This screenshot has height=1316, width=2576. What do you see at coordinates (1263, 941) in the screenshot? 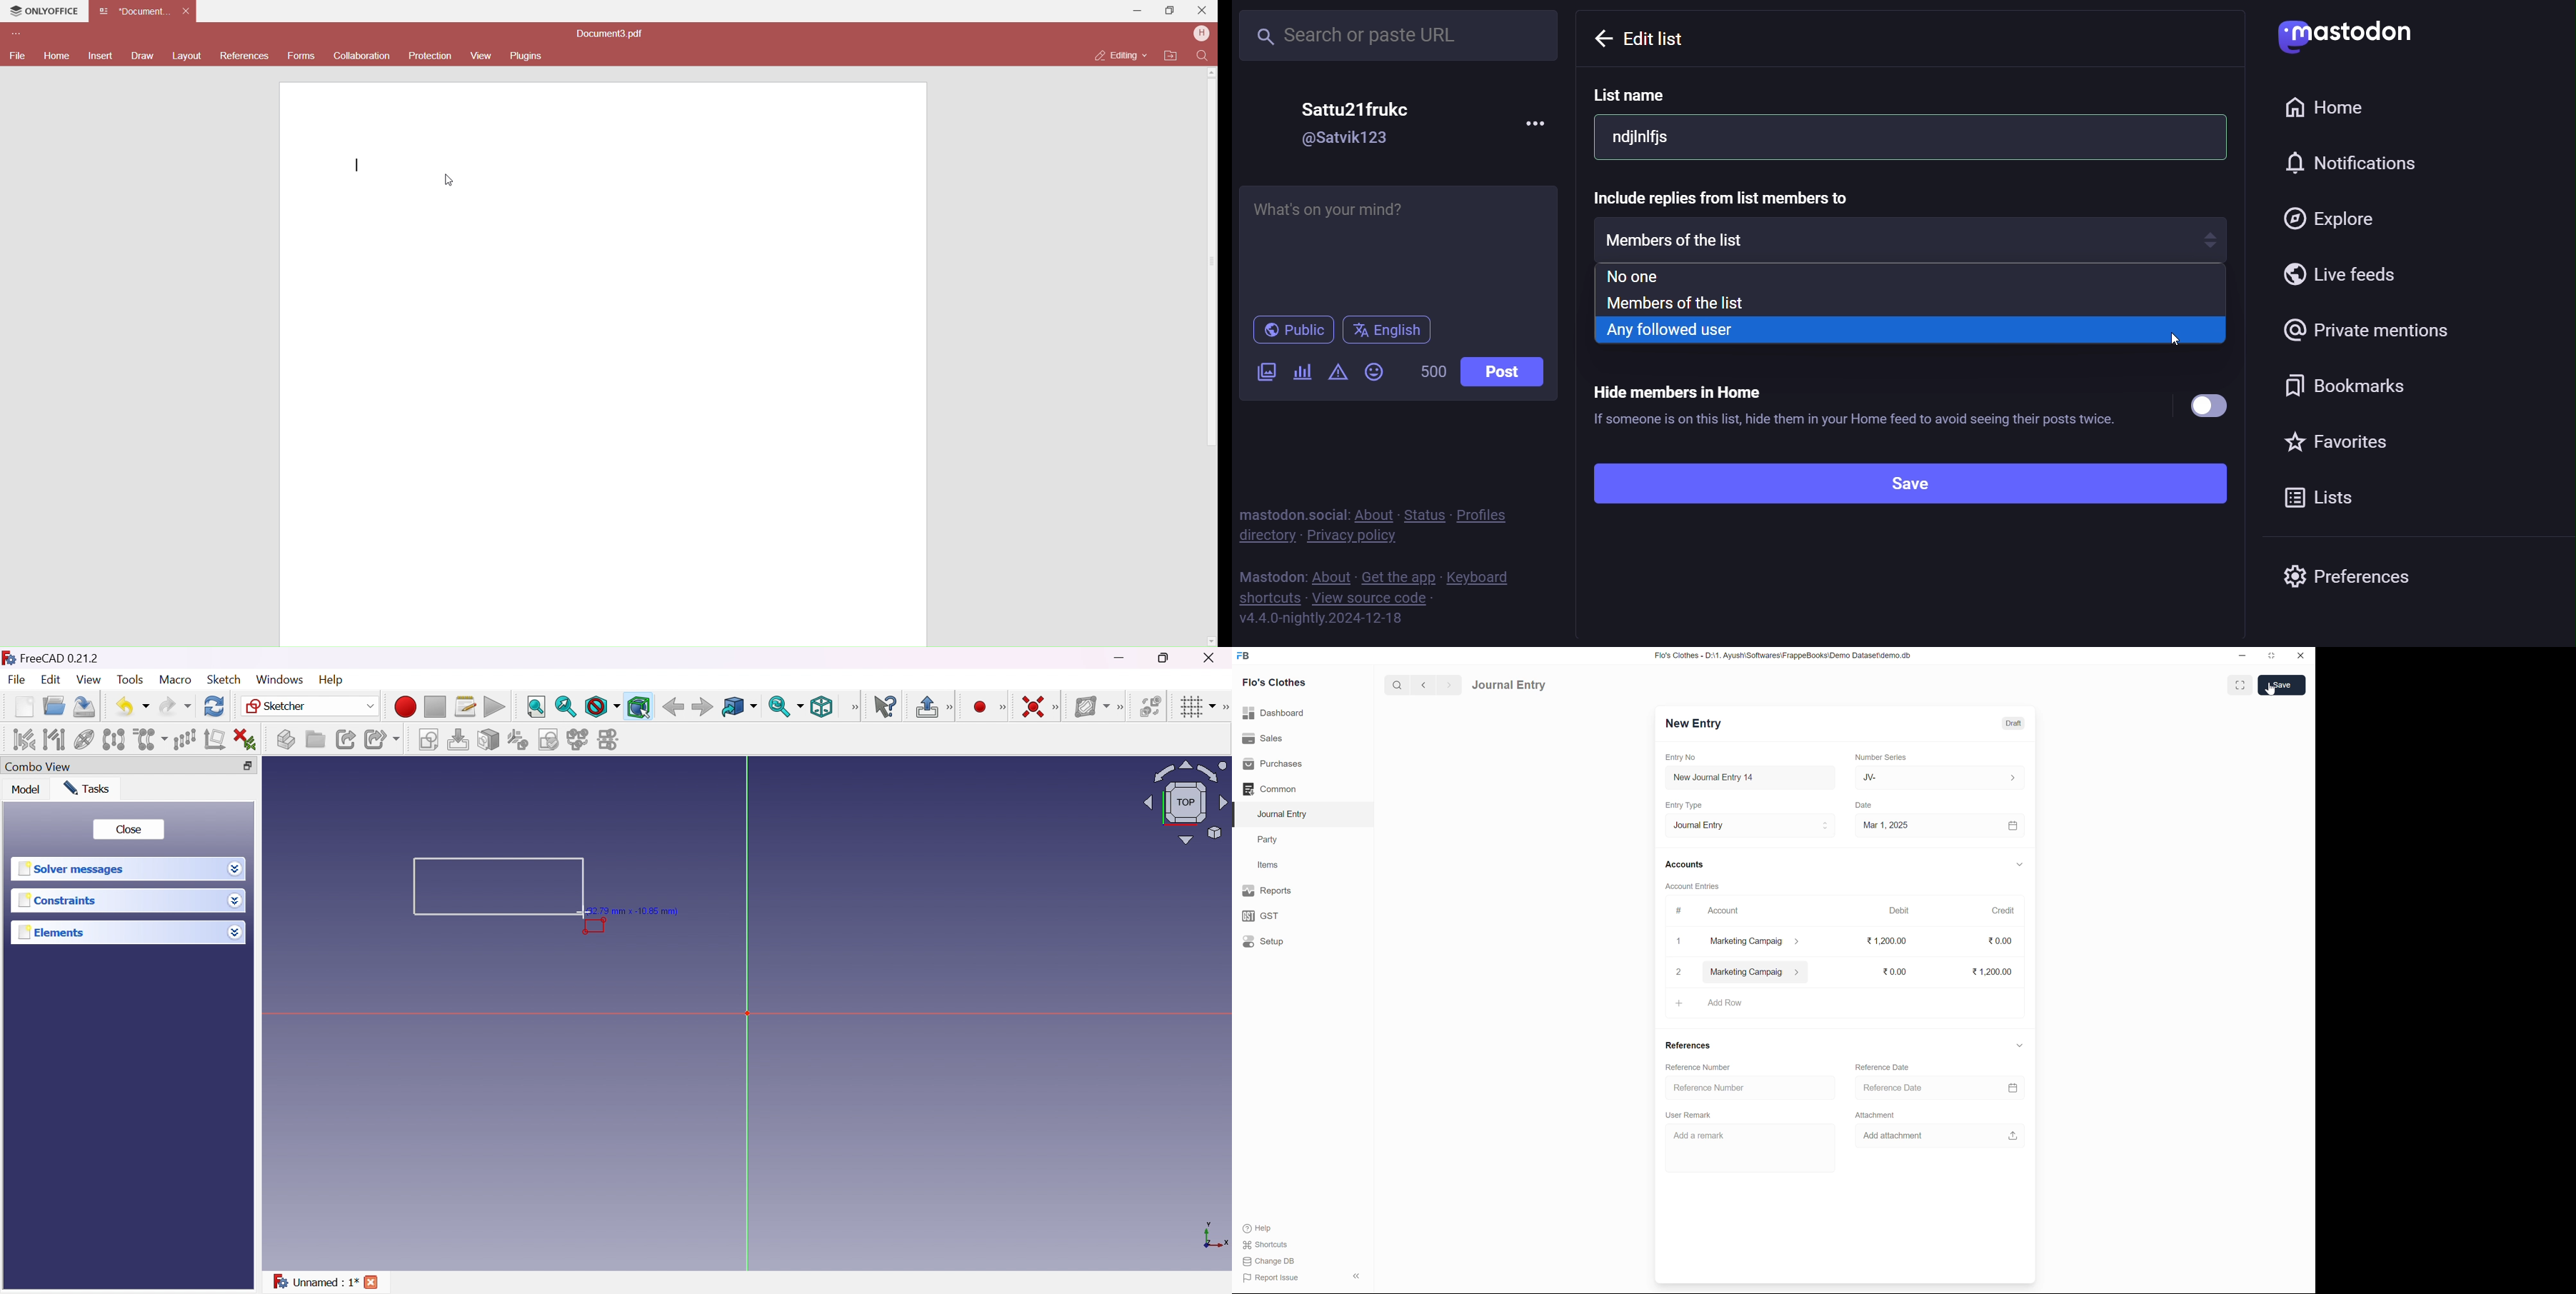
I see `Setup` at bounding box center [1263, 941].